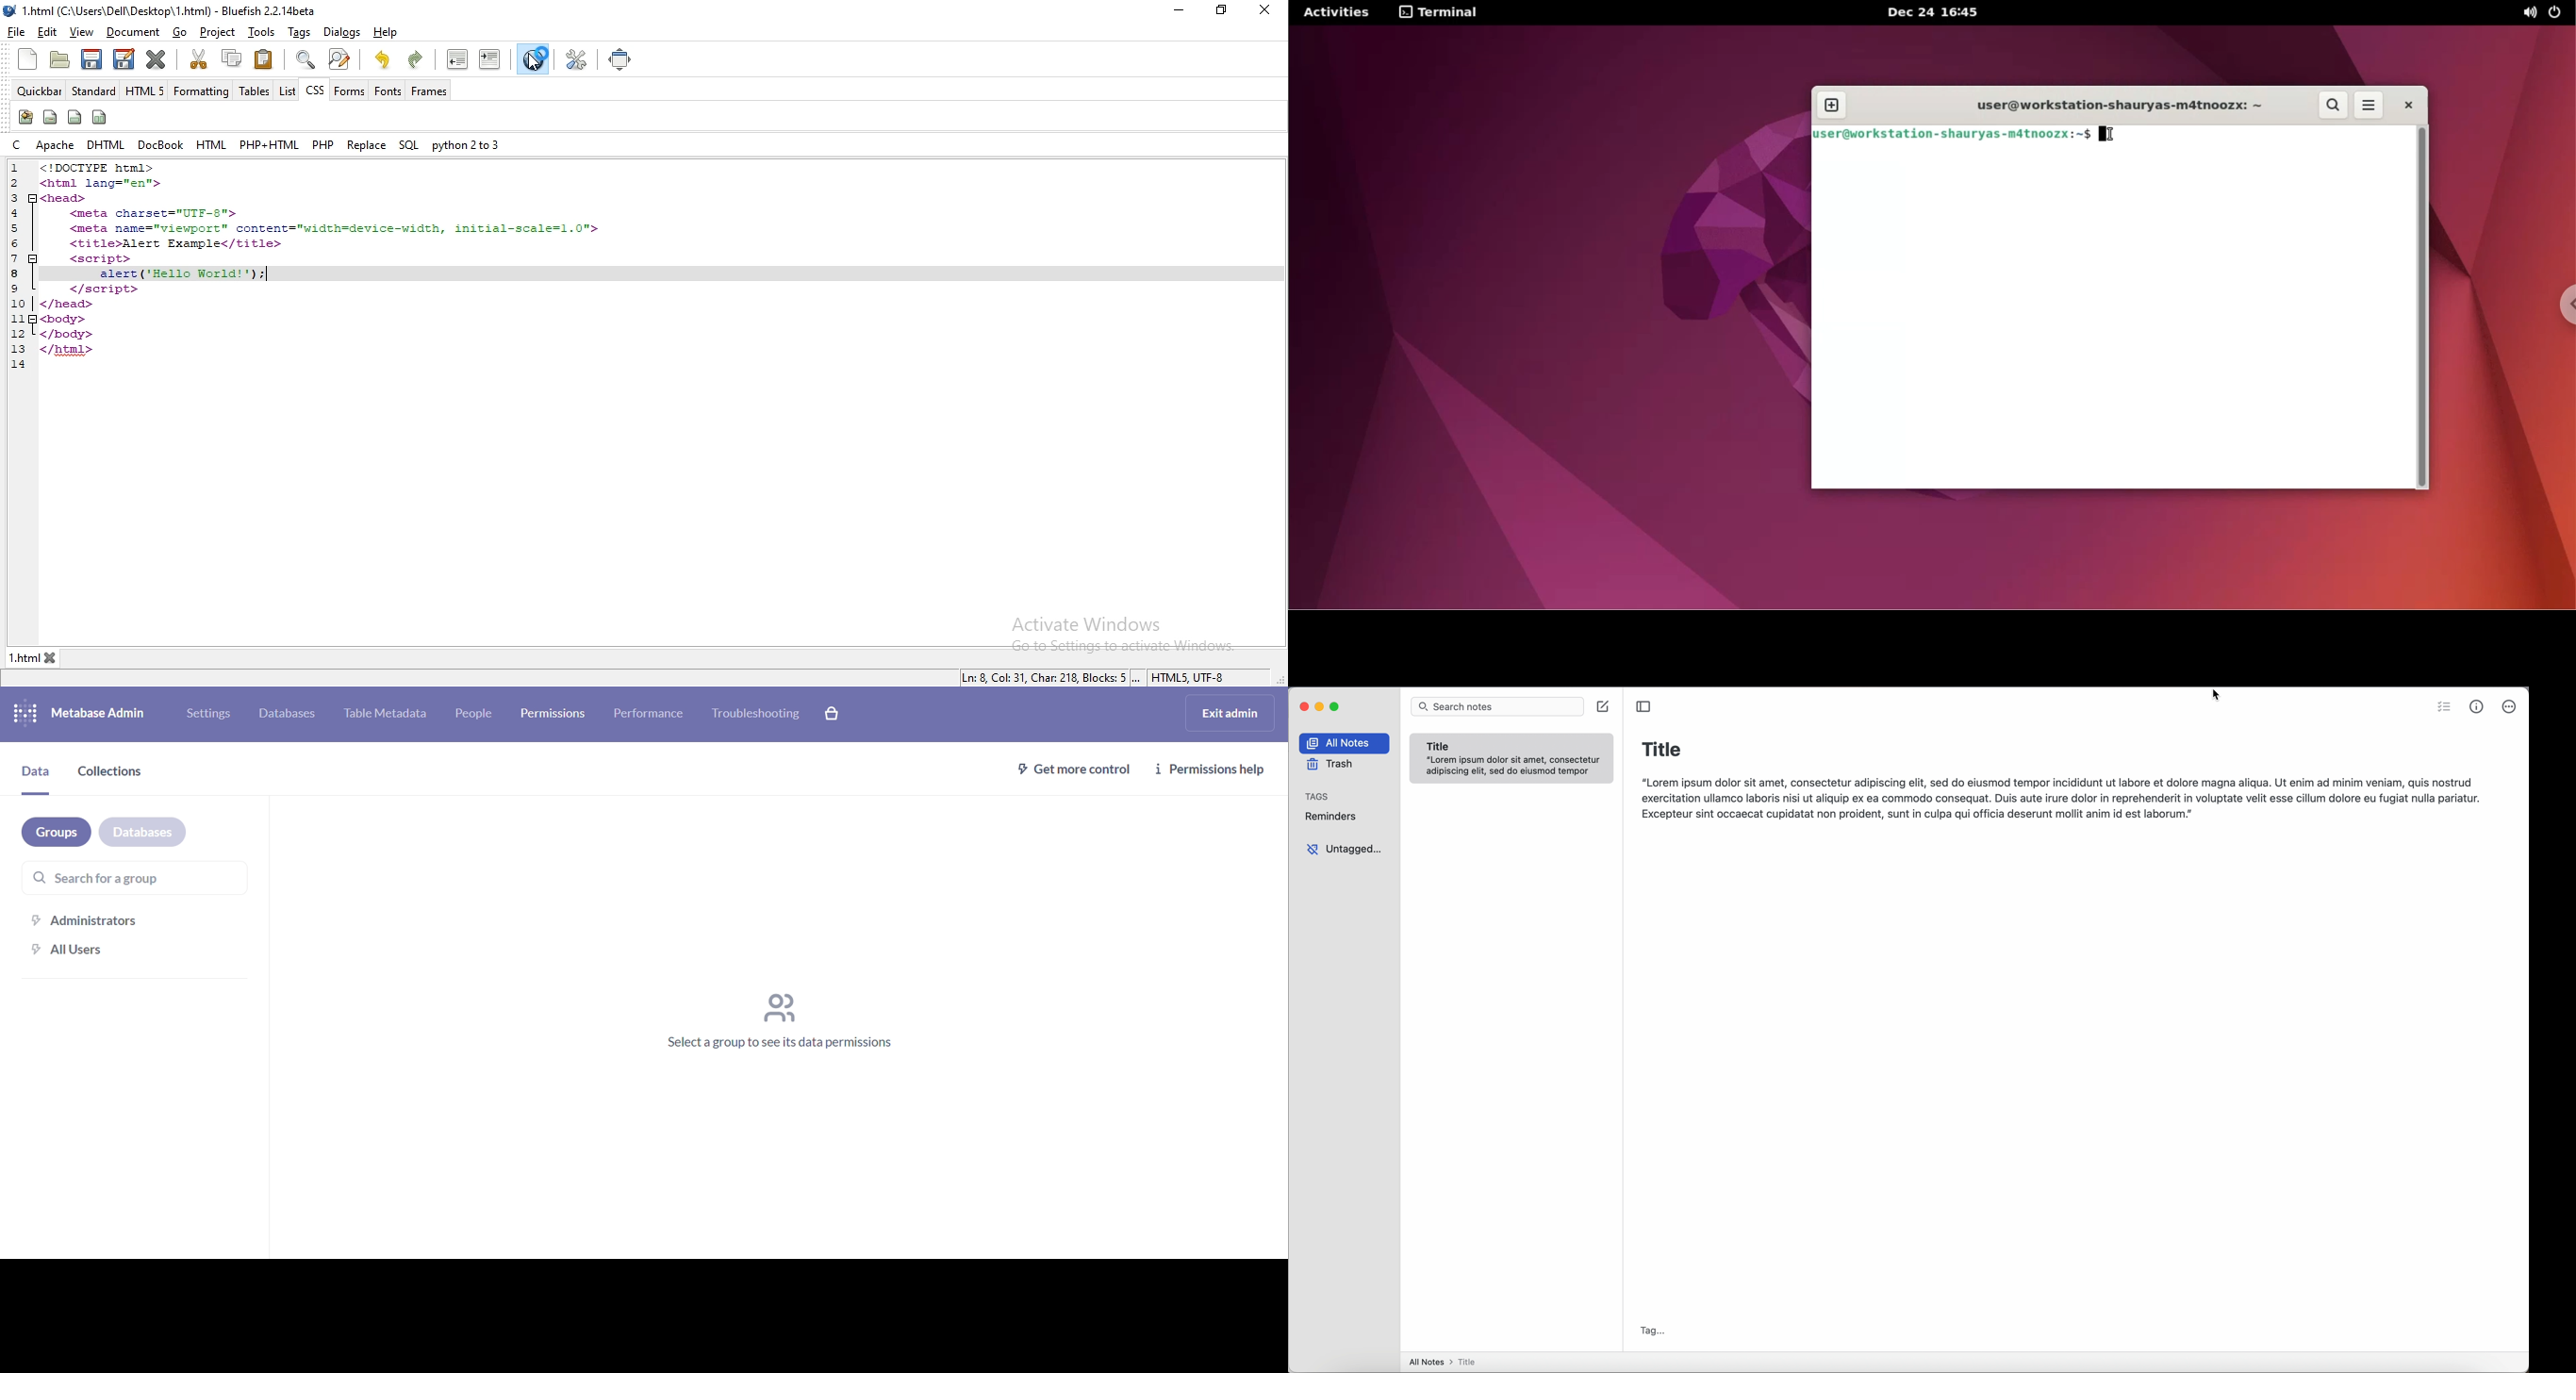  Describe the element at coordinates (183, 273) in the screenshot. I see `added function "alert ('Hello World!'):;"` at that location.